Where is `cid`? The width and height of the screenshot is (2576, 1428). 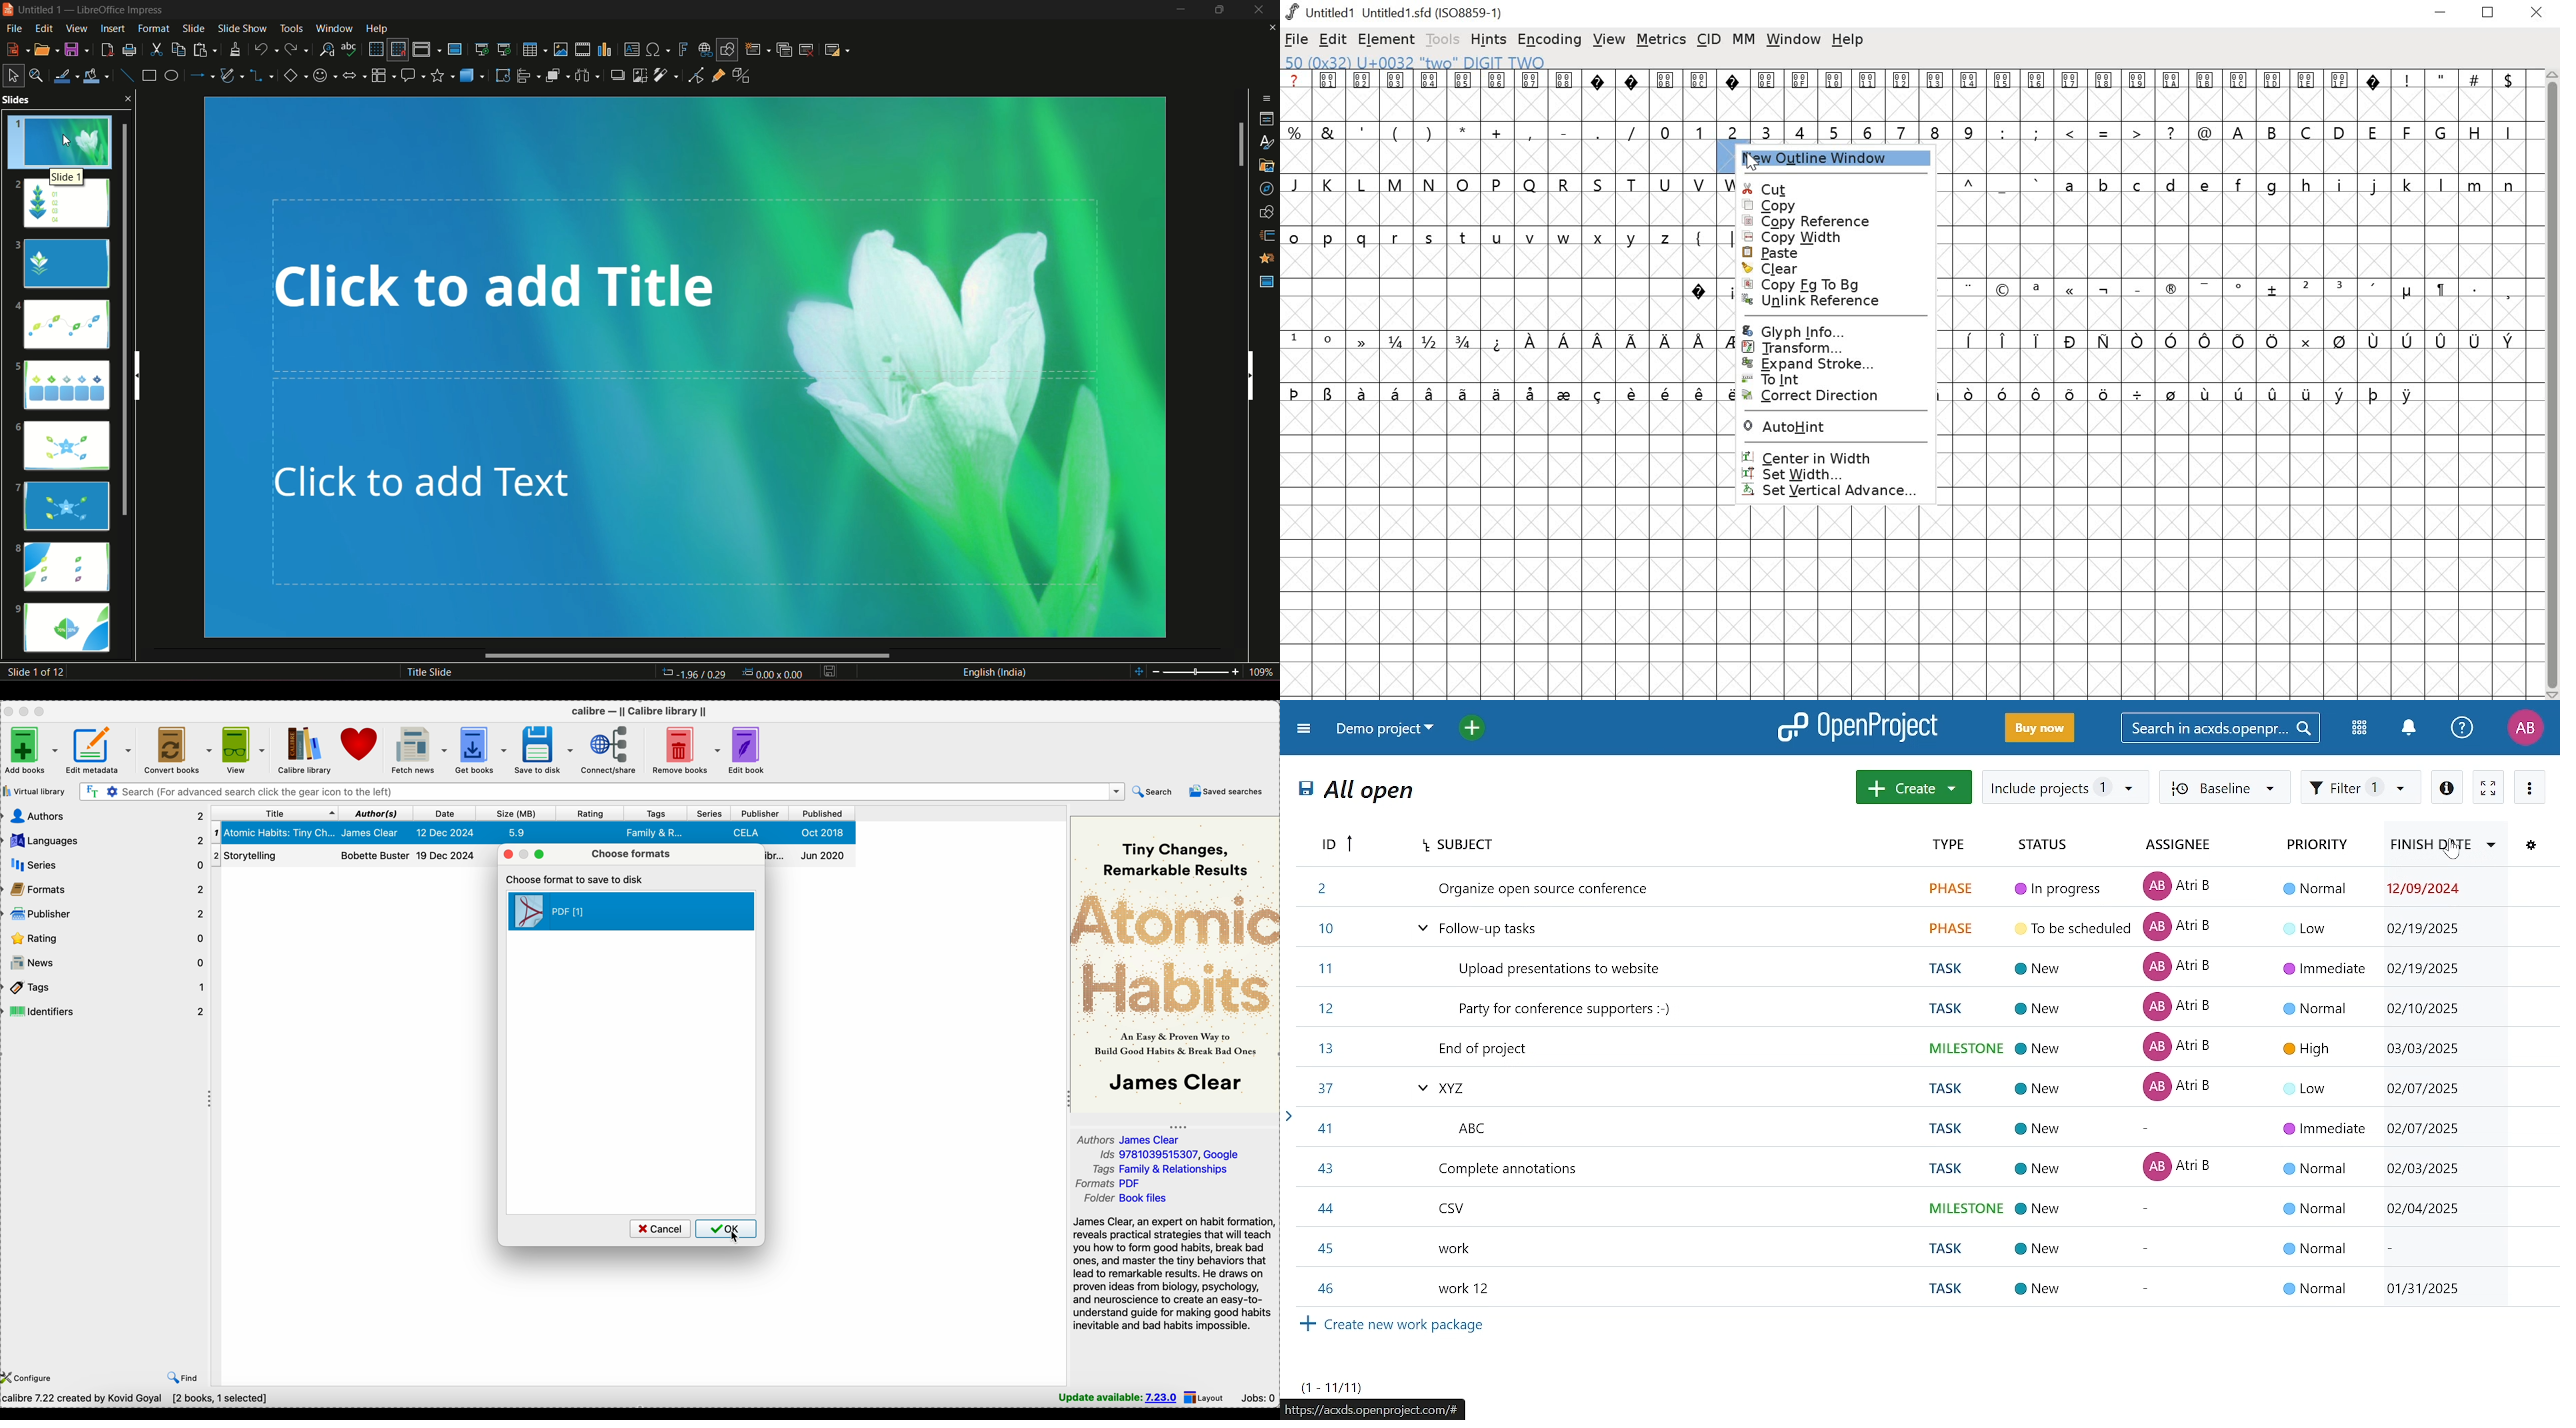 cid is located at coordinates (1708, 39).